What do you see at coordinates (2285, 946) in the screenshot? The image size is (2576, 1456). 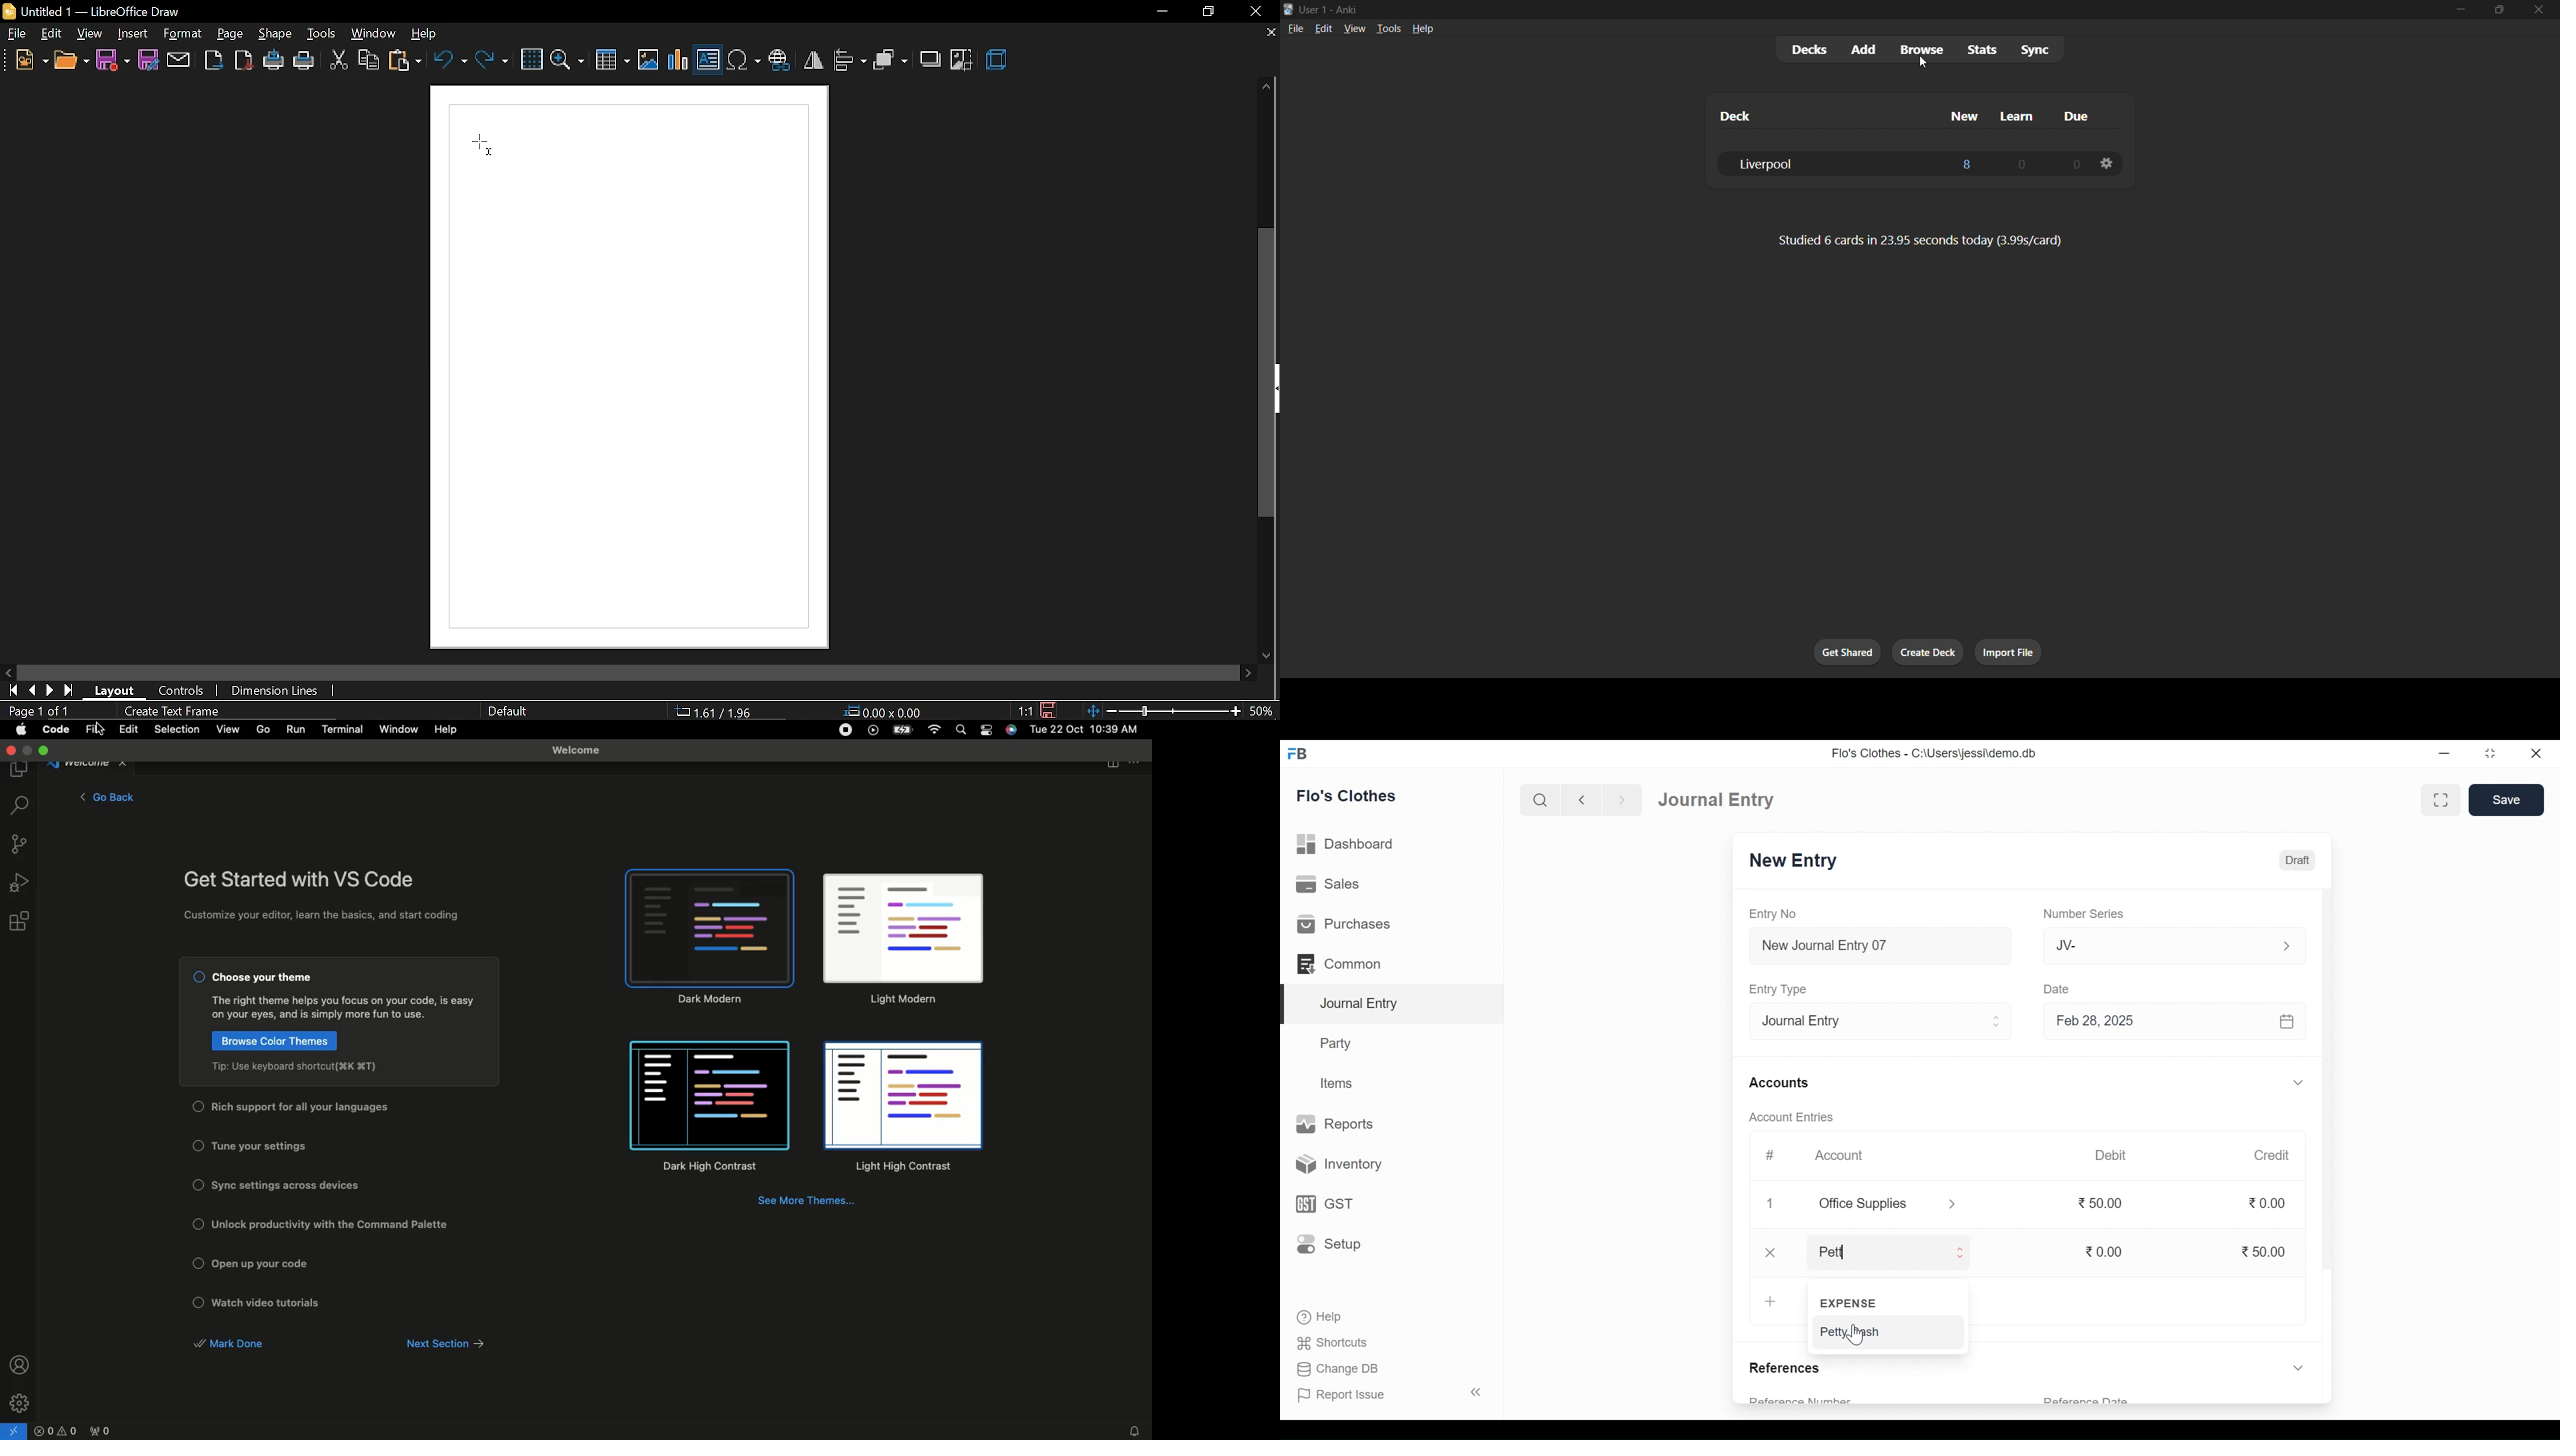 I see `Expand` at bounding box center [2285, 946].